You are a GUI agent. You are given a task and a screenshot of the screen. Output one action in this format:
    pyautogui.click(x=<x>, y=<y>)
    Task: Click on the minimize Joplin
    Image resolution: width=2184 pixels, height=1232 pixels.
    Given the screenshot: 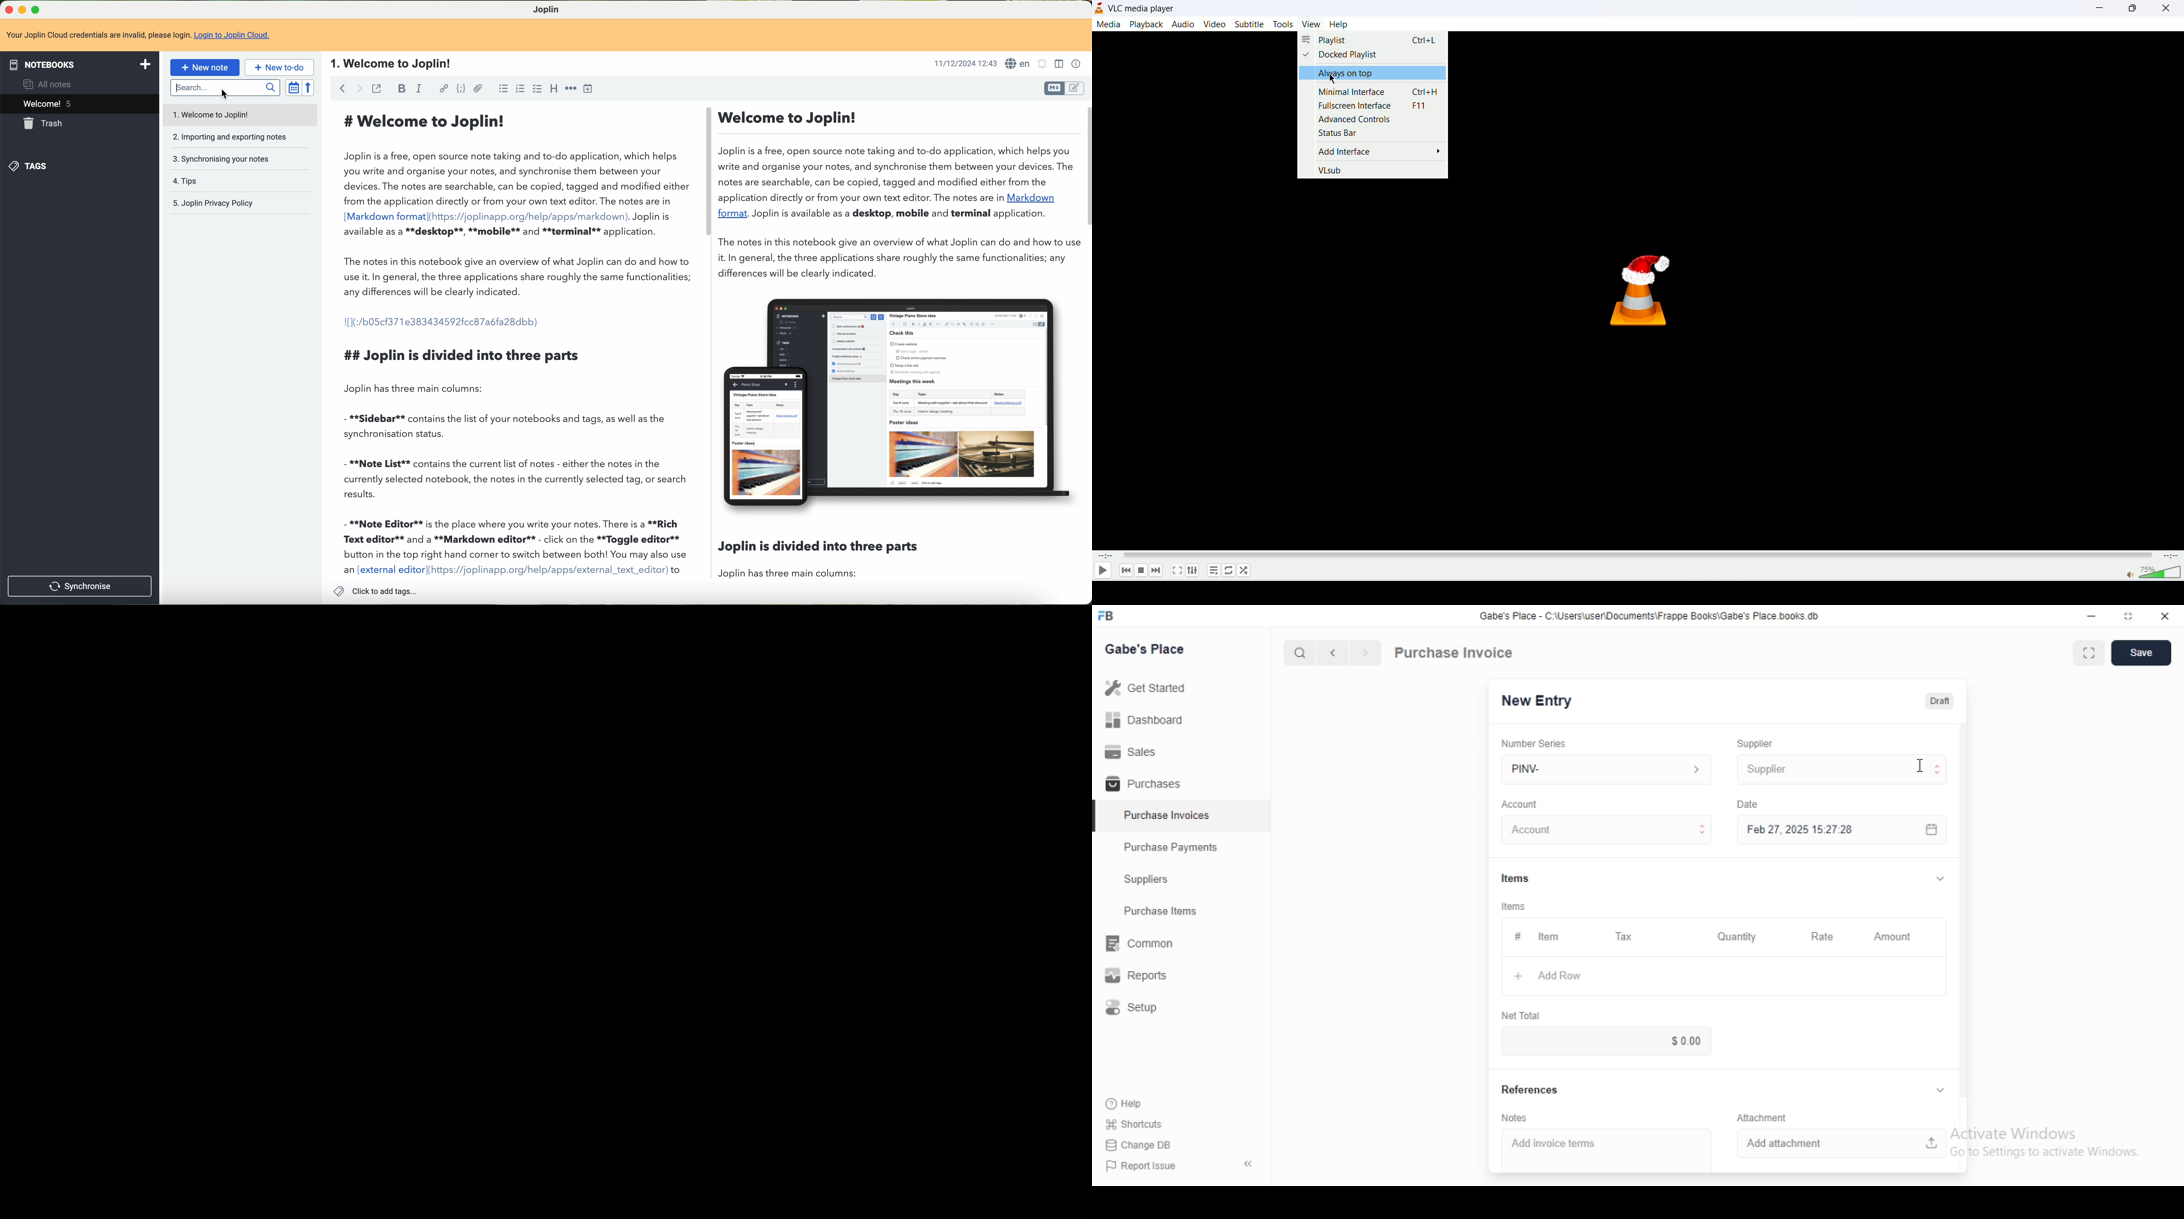 What is the action you would take?
    pyautogui.click(x=22, y=10)
    